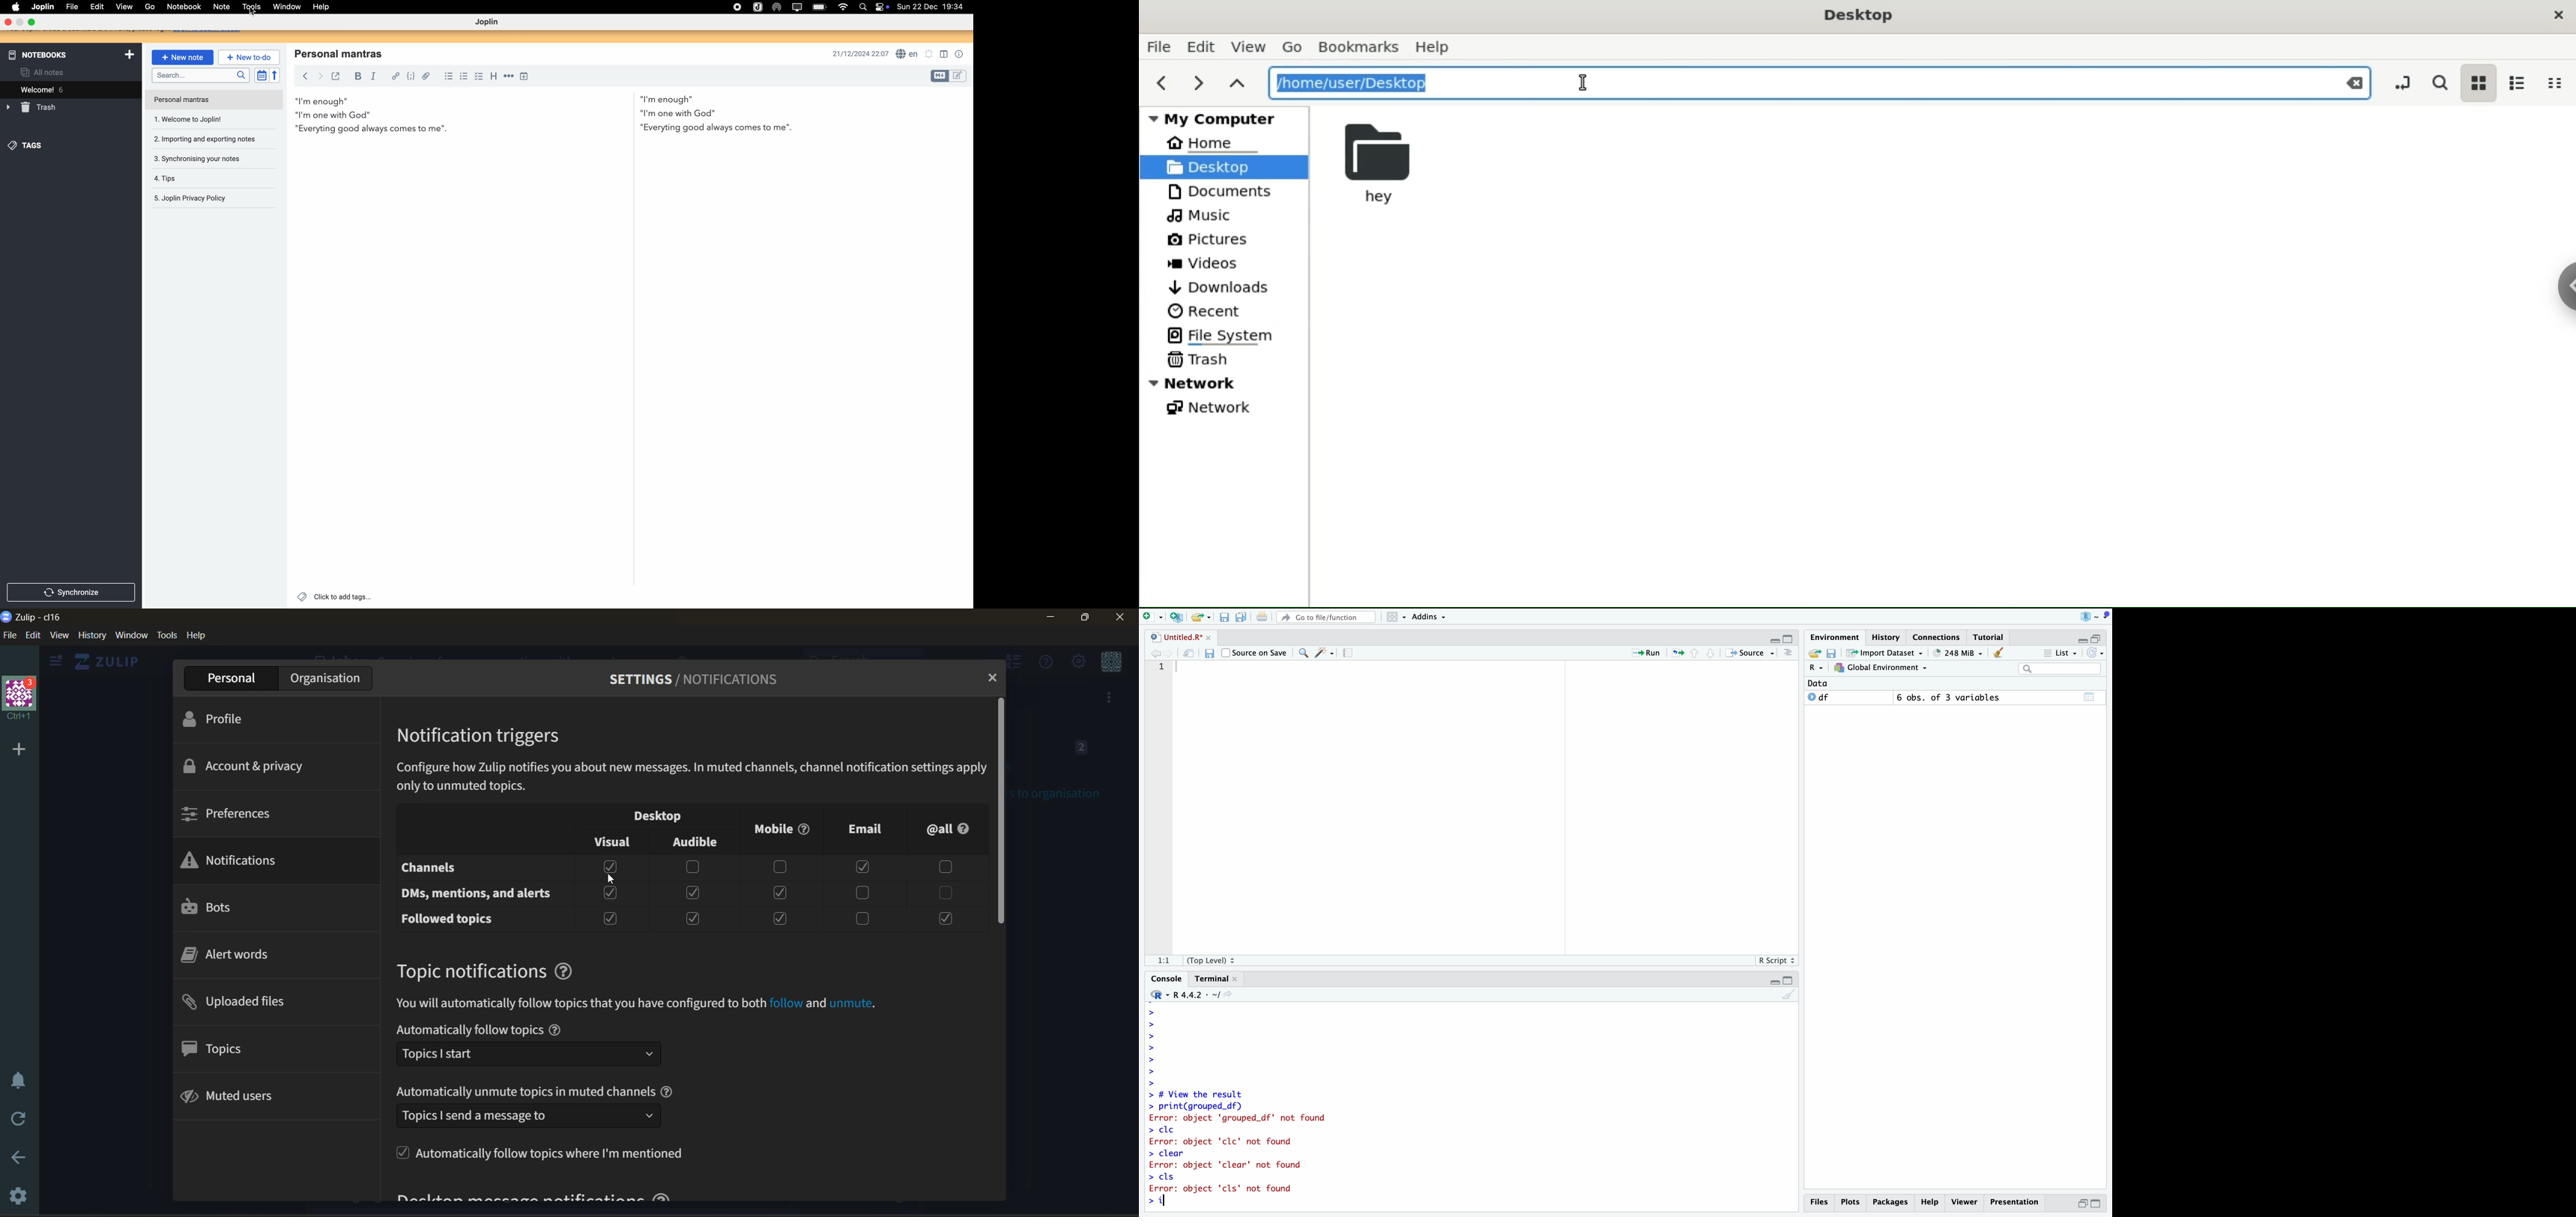  I want to click on checkbox, so click(866, 866).